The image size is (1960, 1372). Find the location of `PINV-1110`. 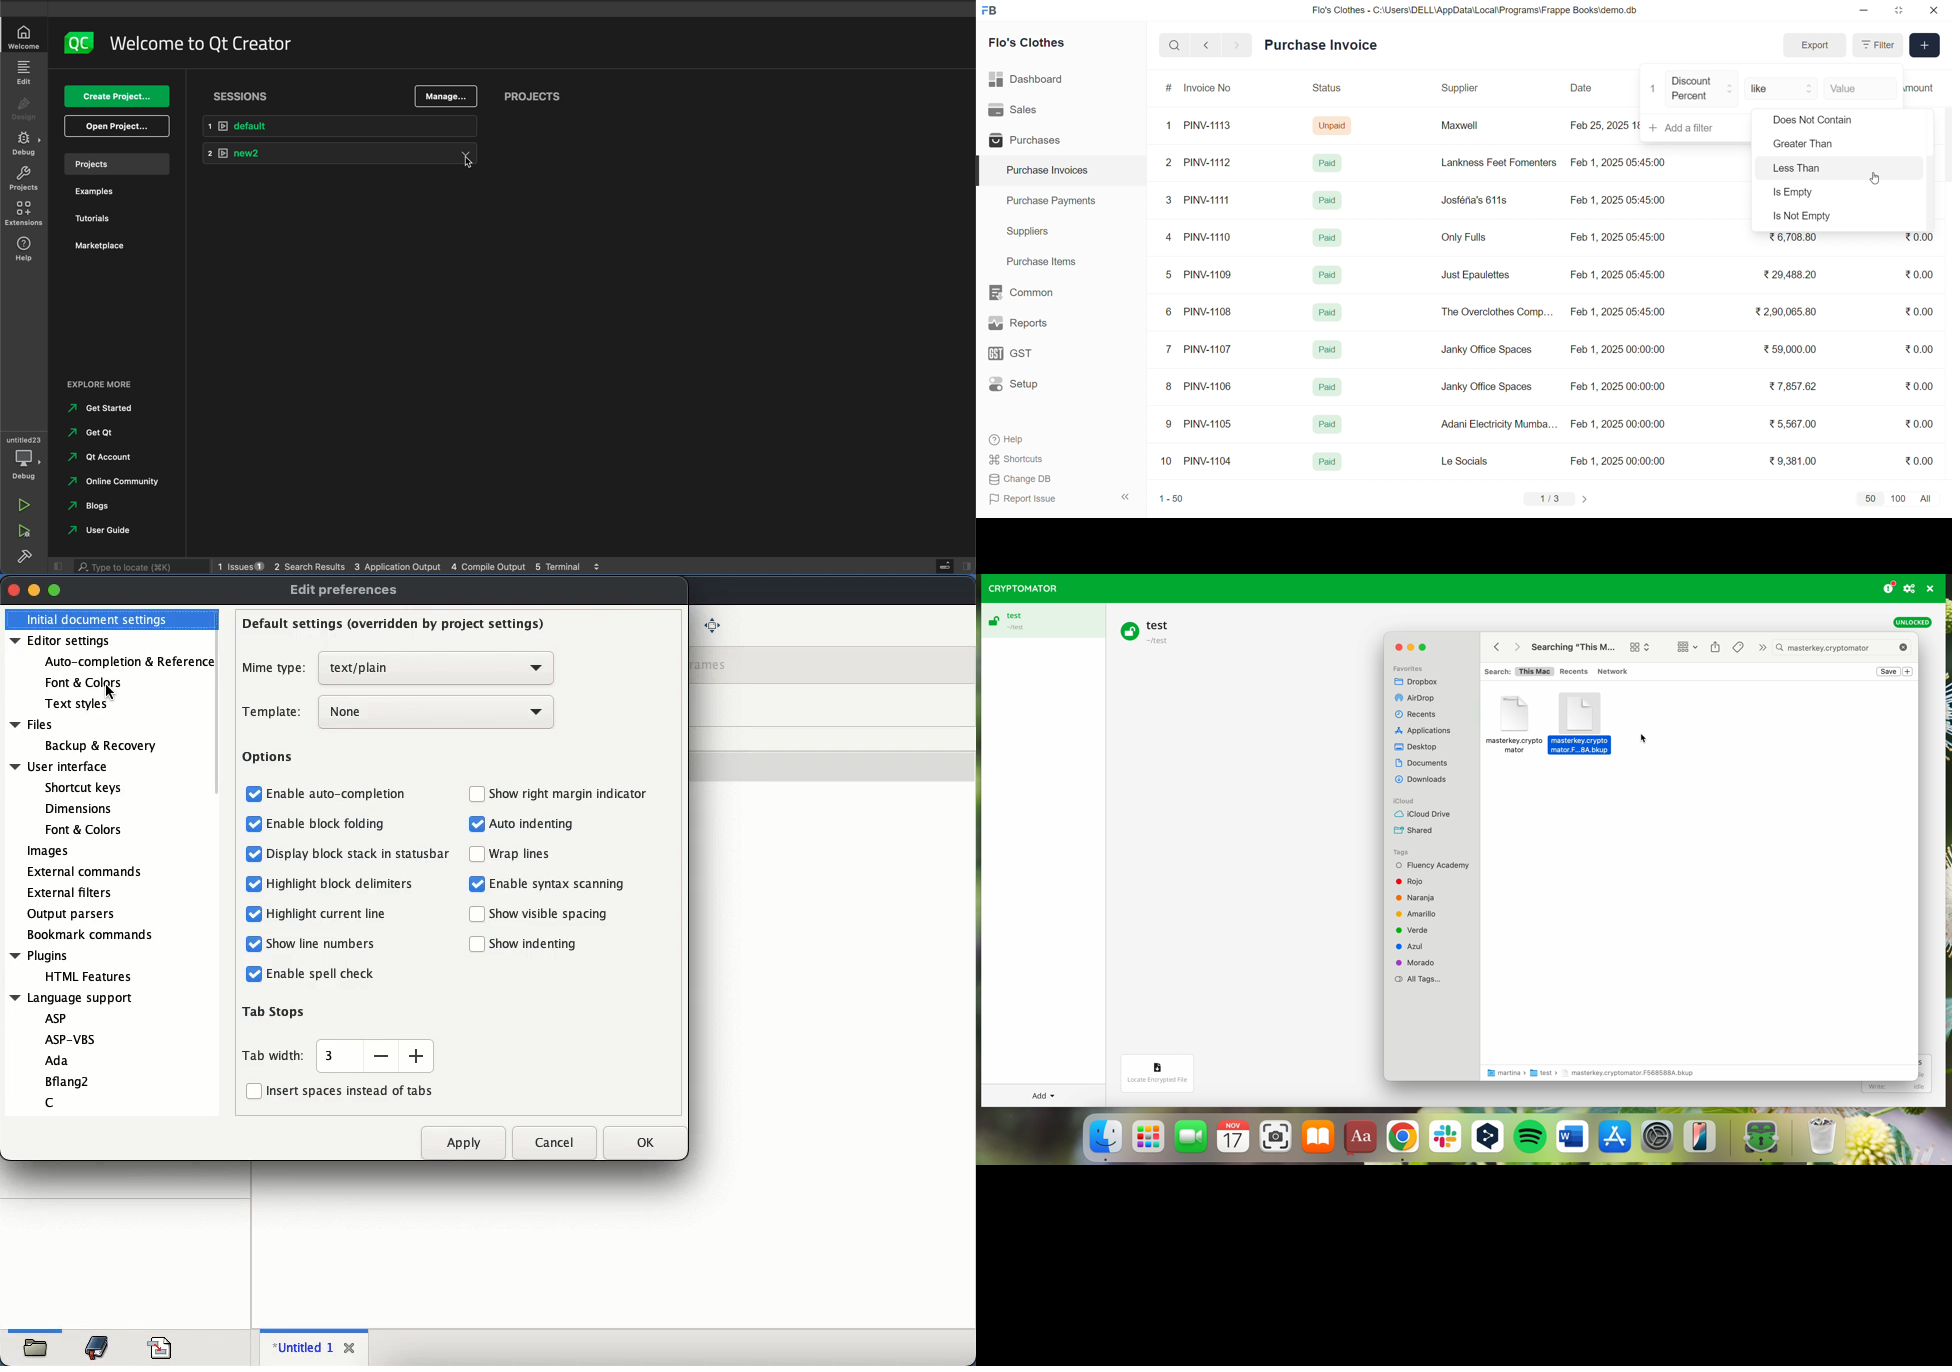

PINV-1110 is located at coordinates (1208, 237).